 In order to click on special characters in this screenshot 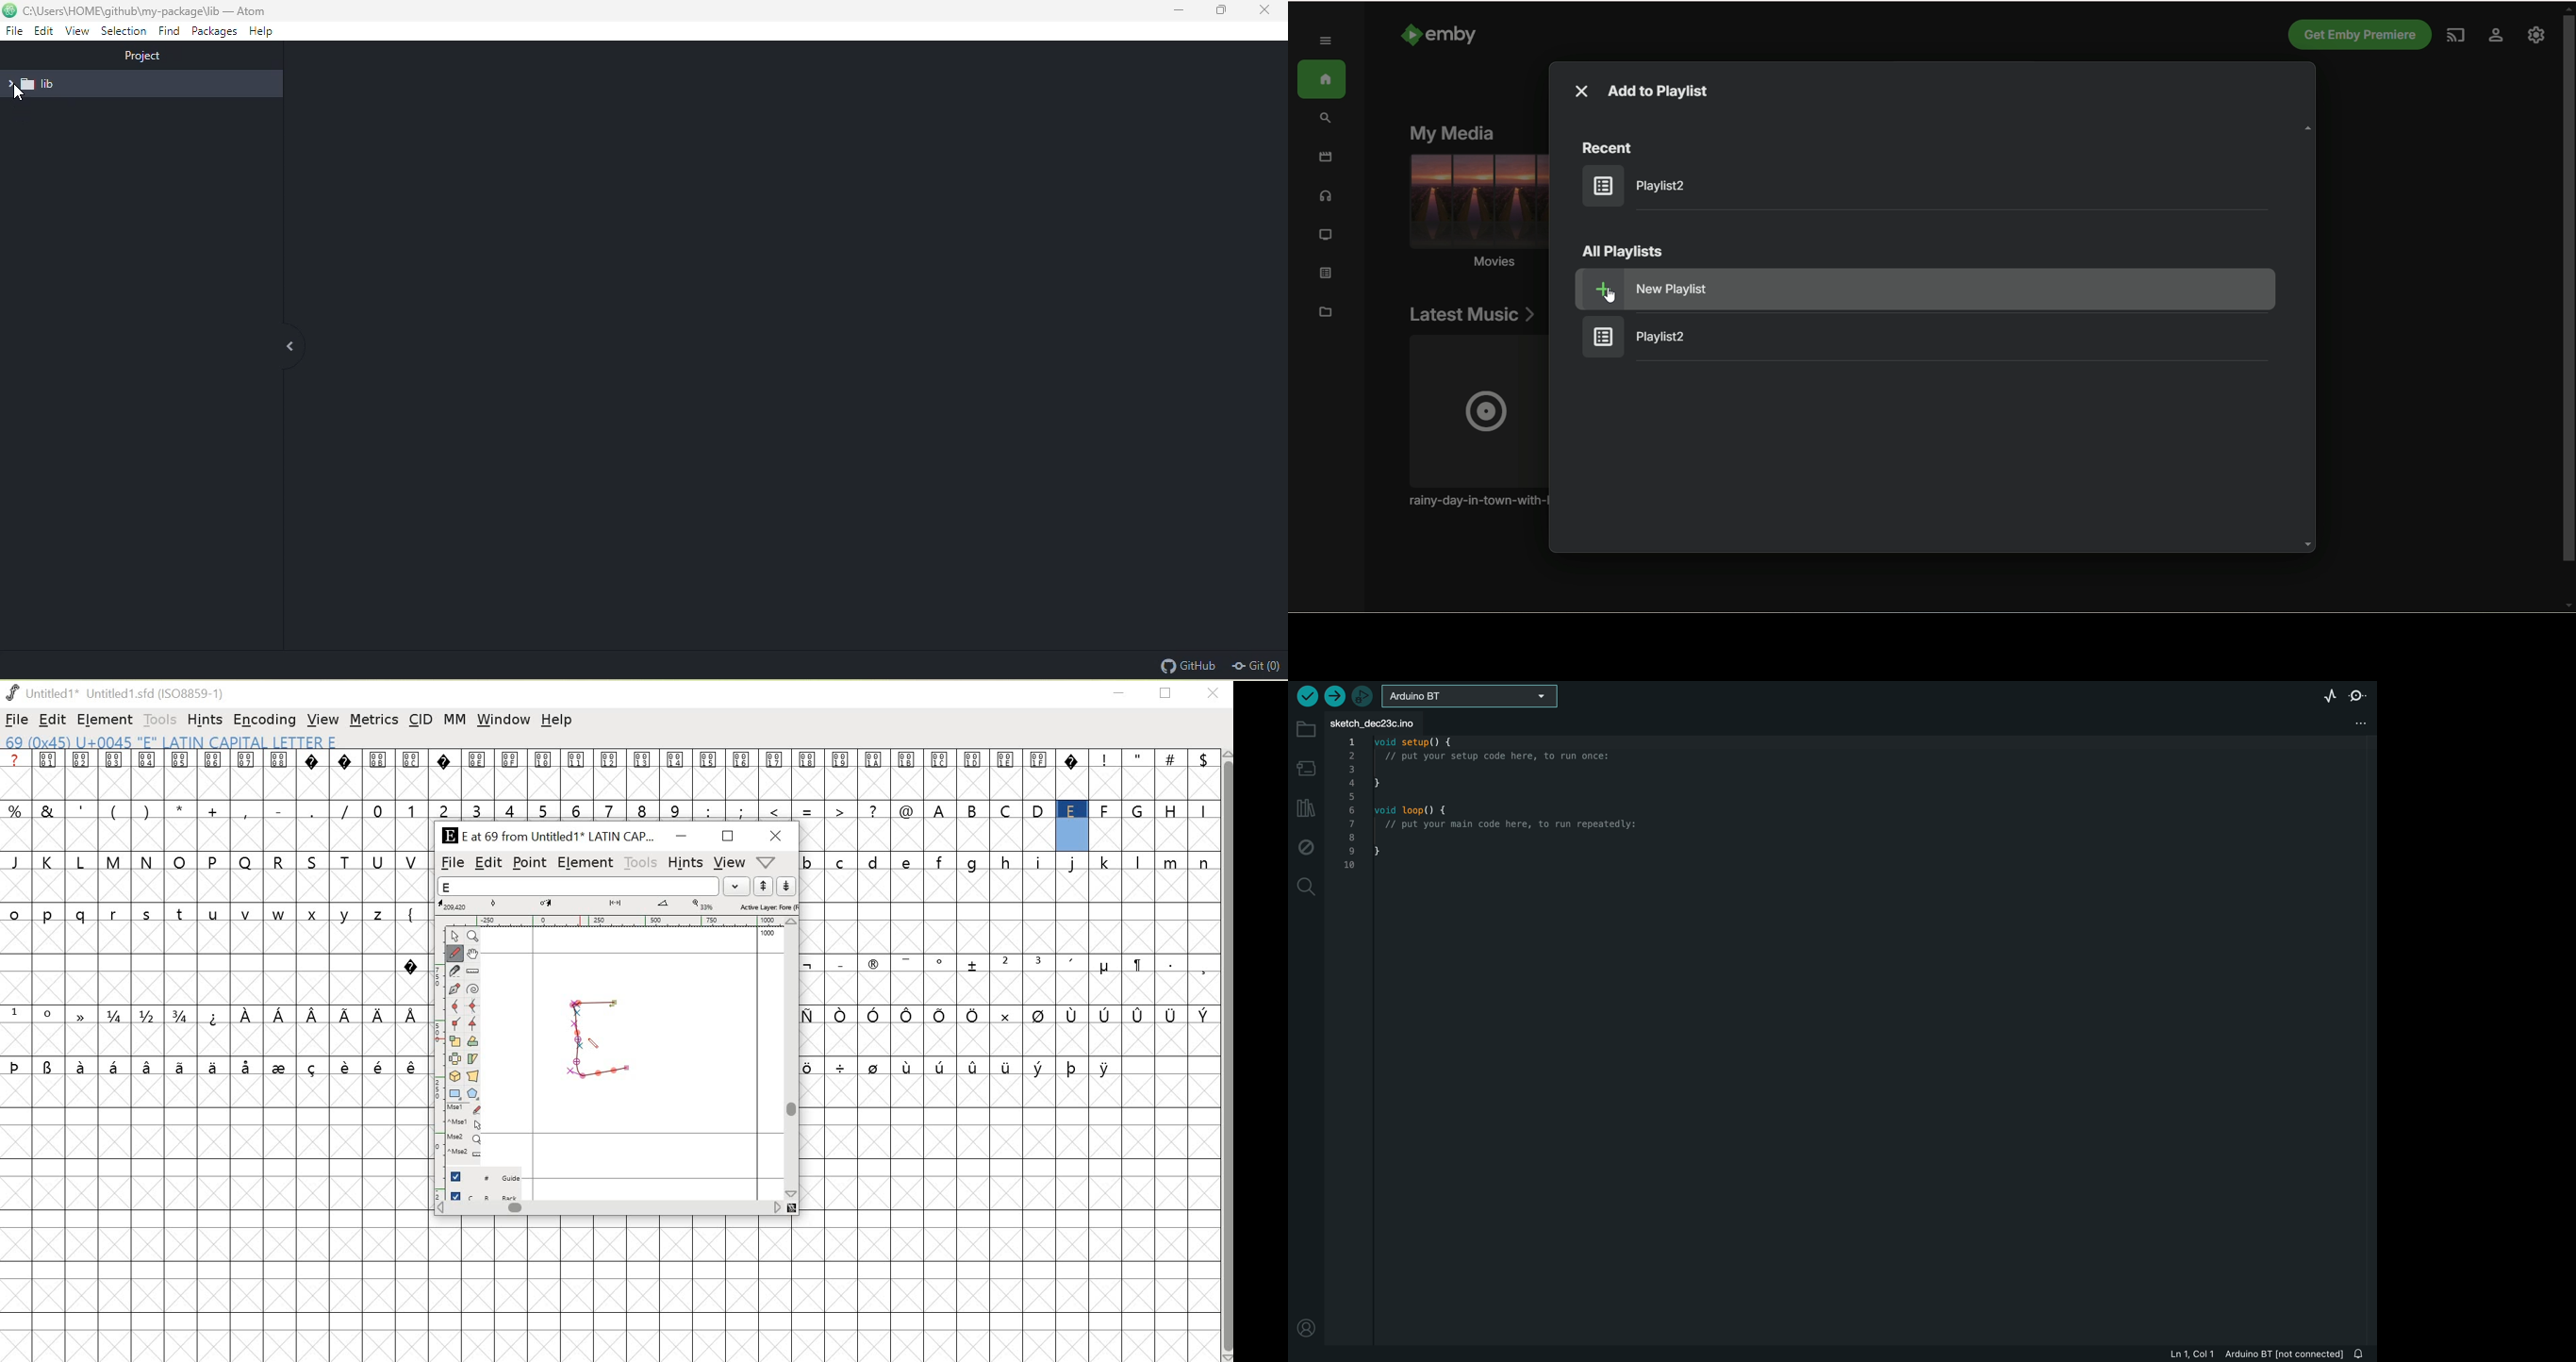, I will do `click(214, 1067)`.